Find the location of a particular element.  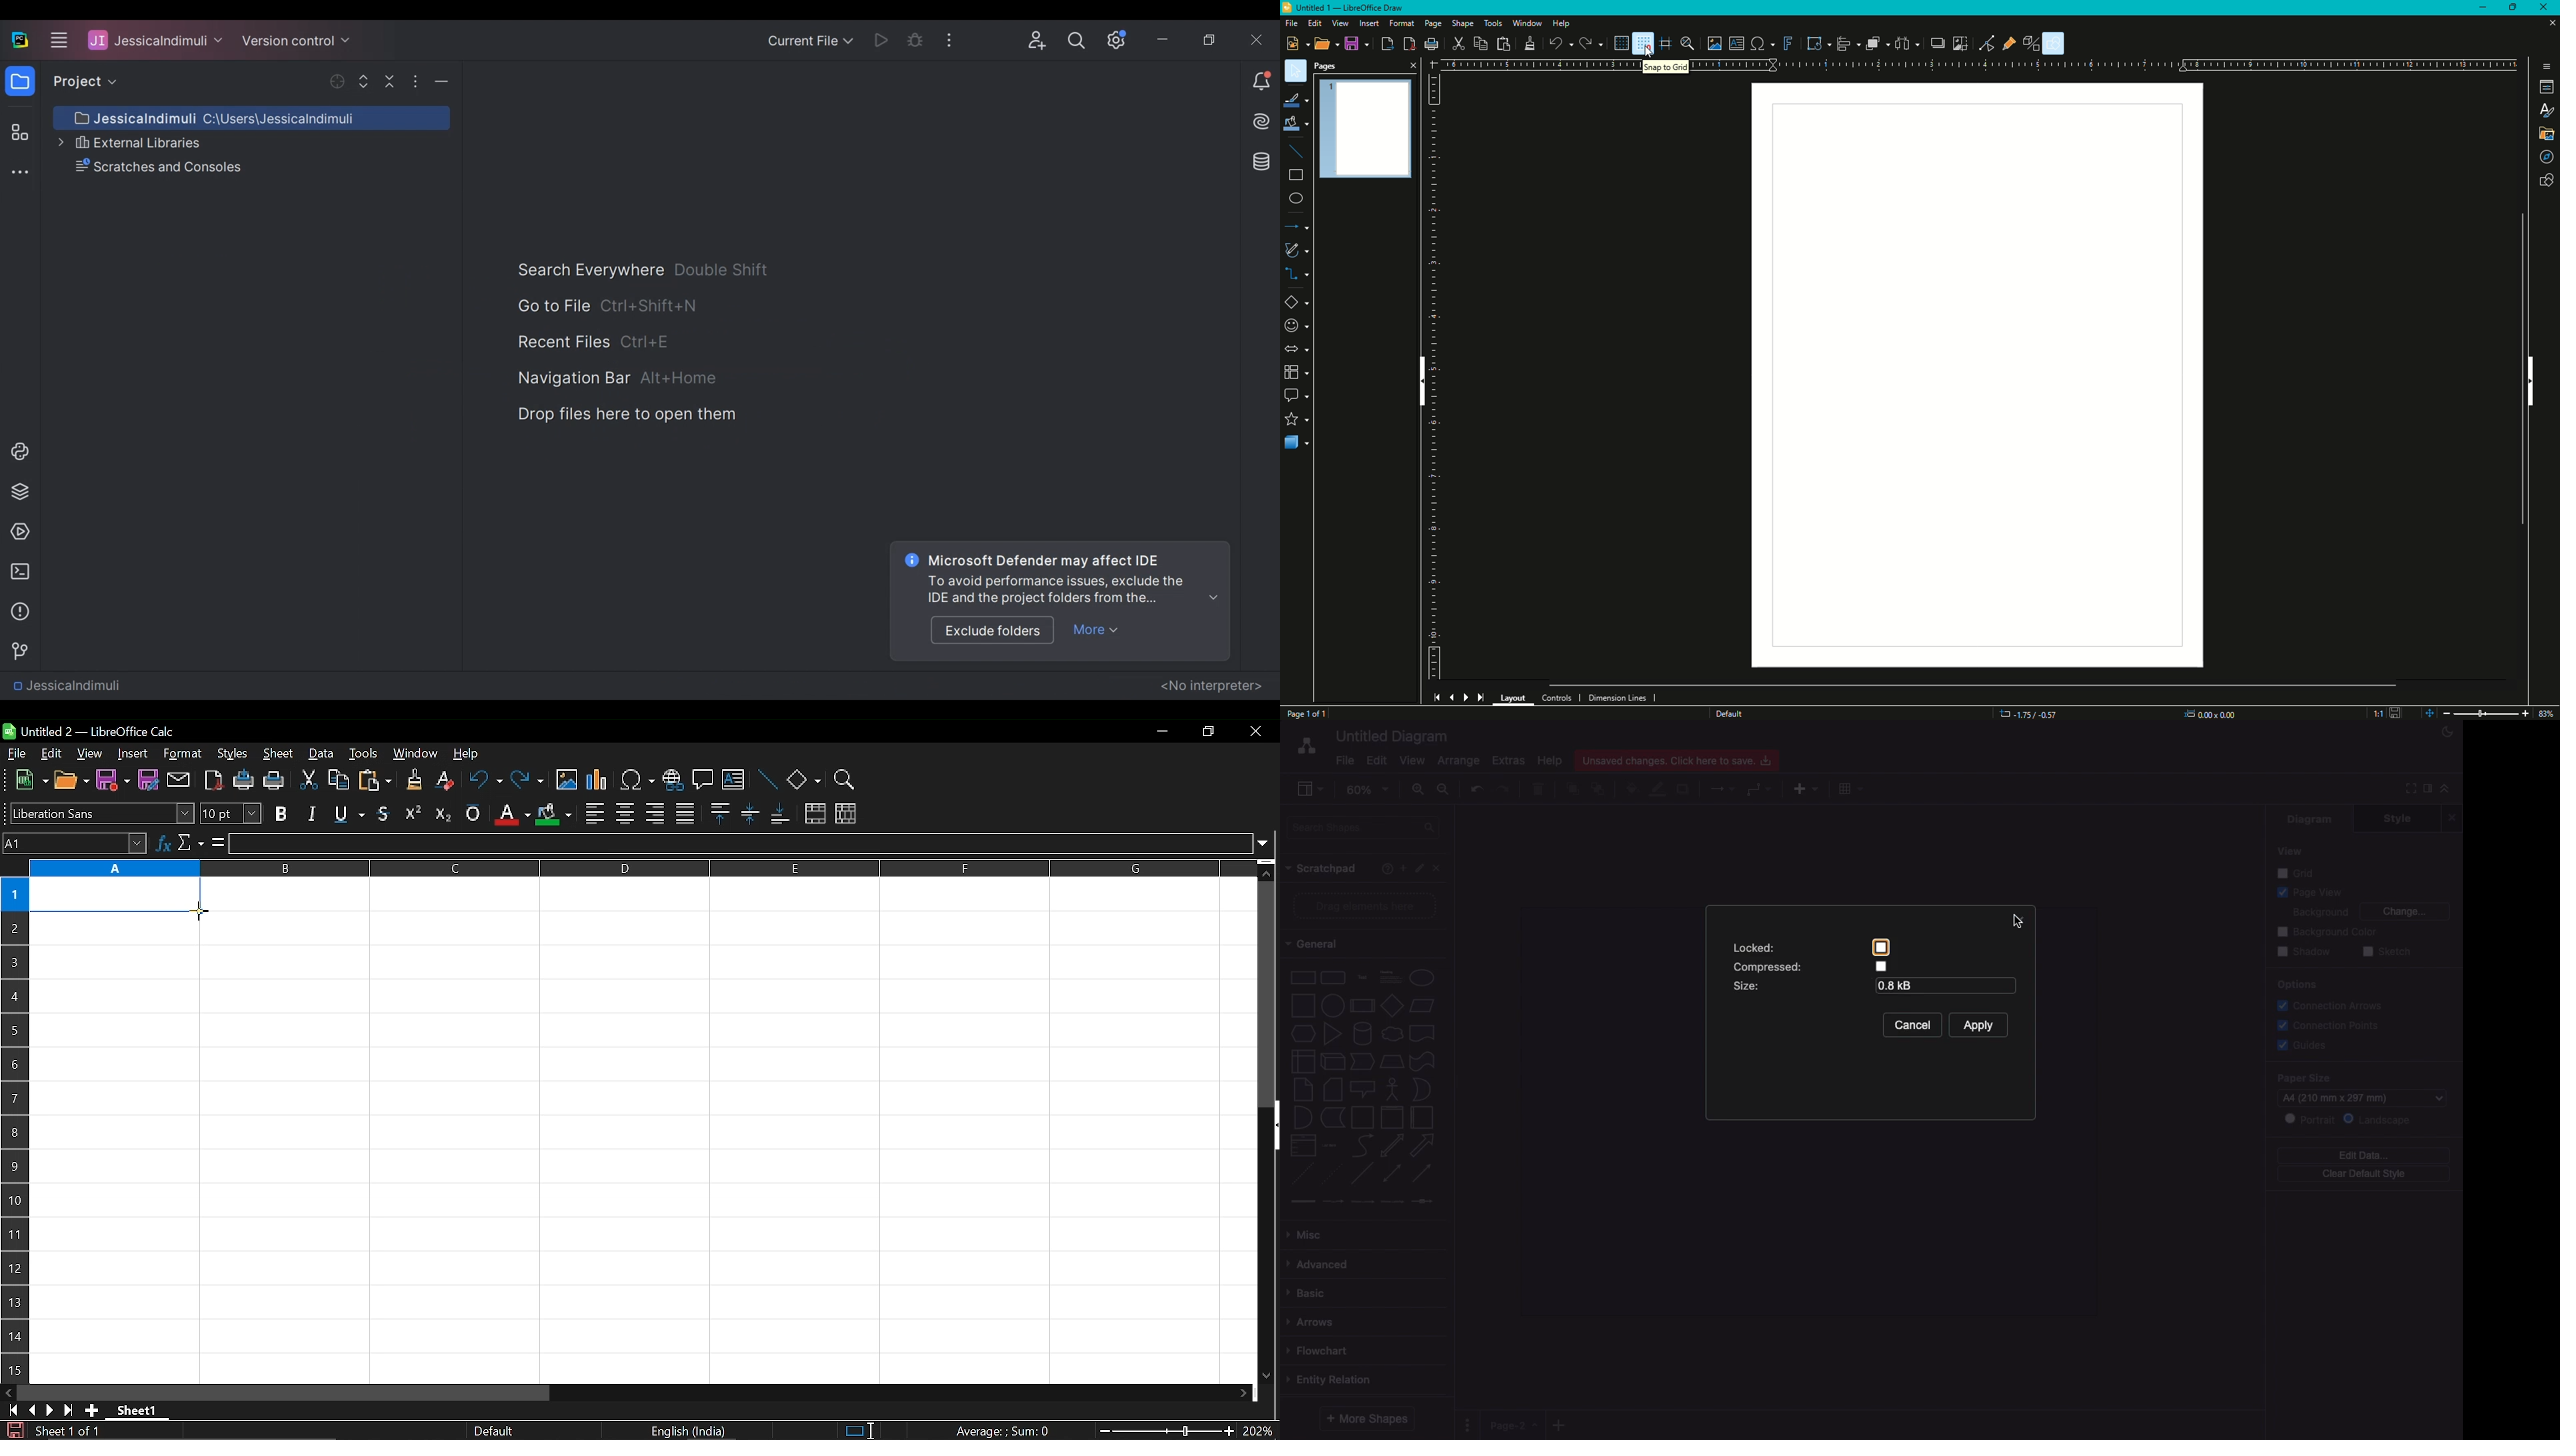

Background color is located at coordinates (2329, 932).